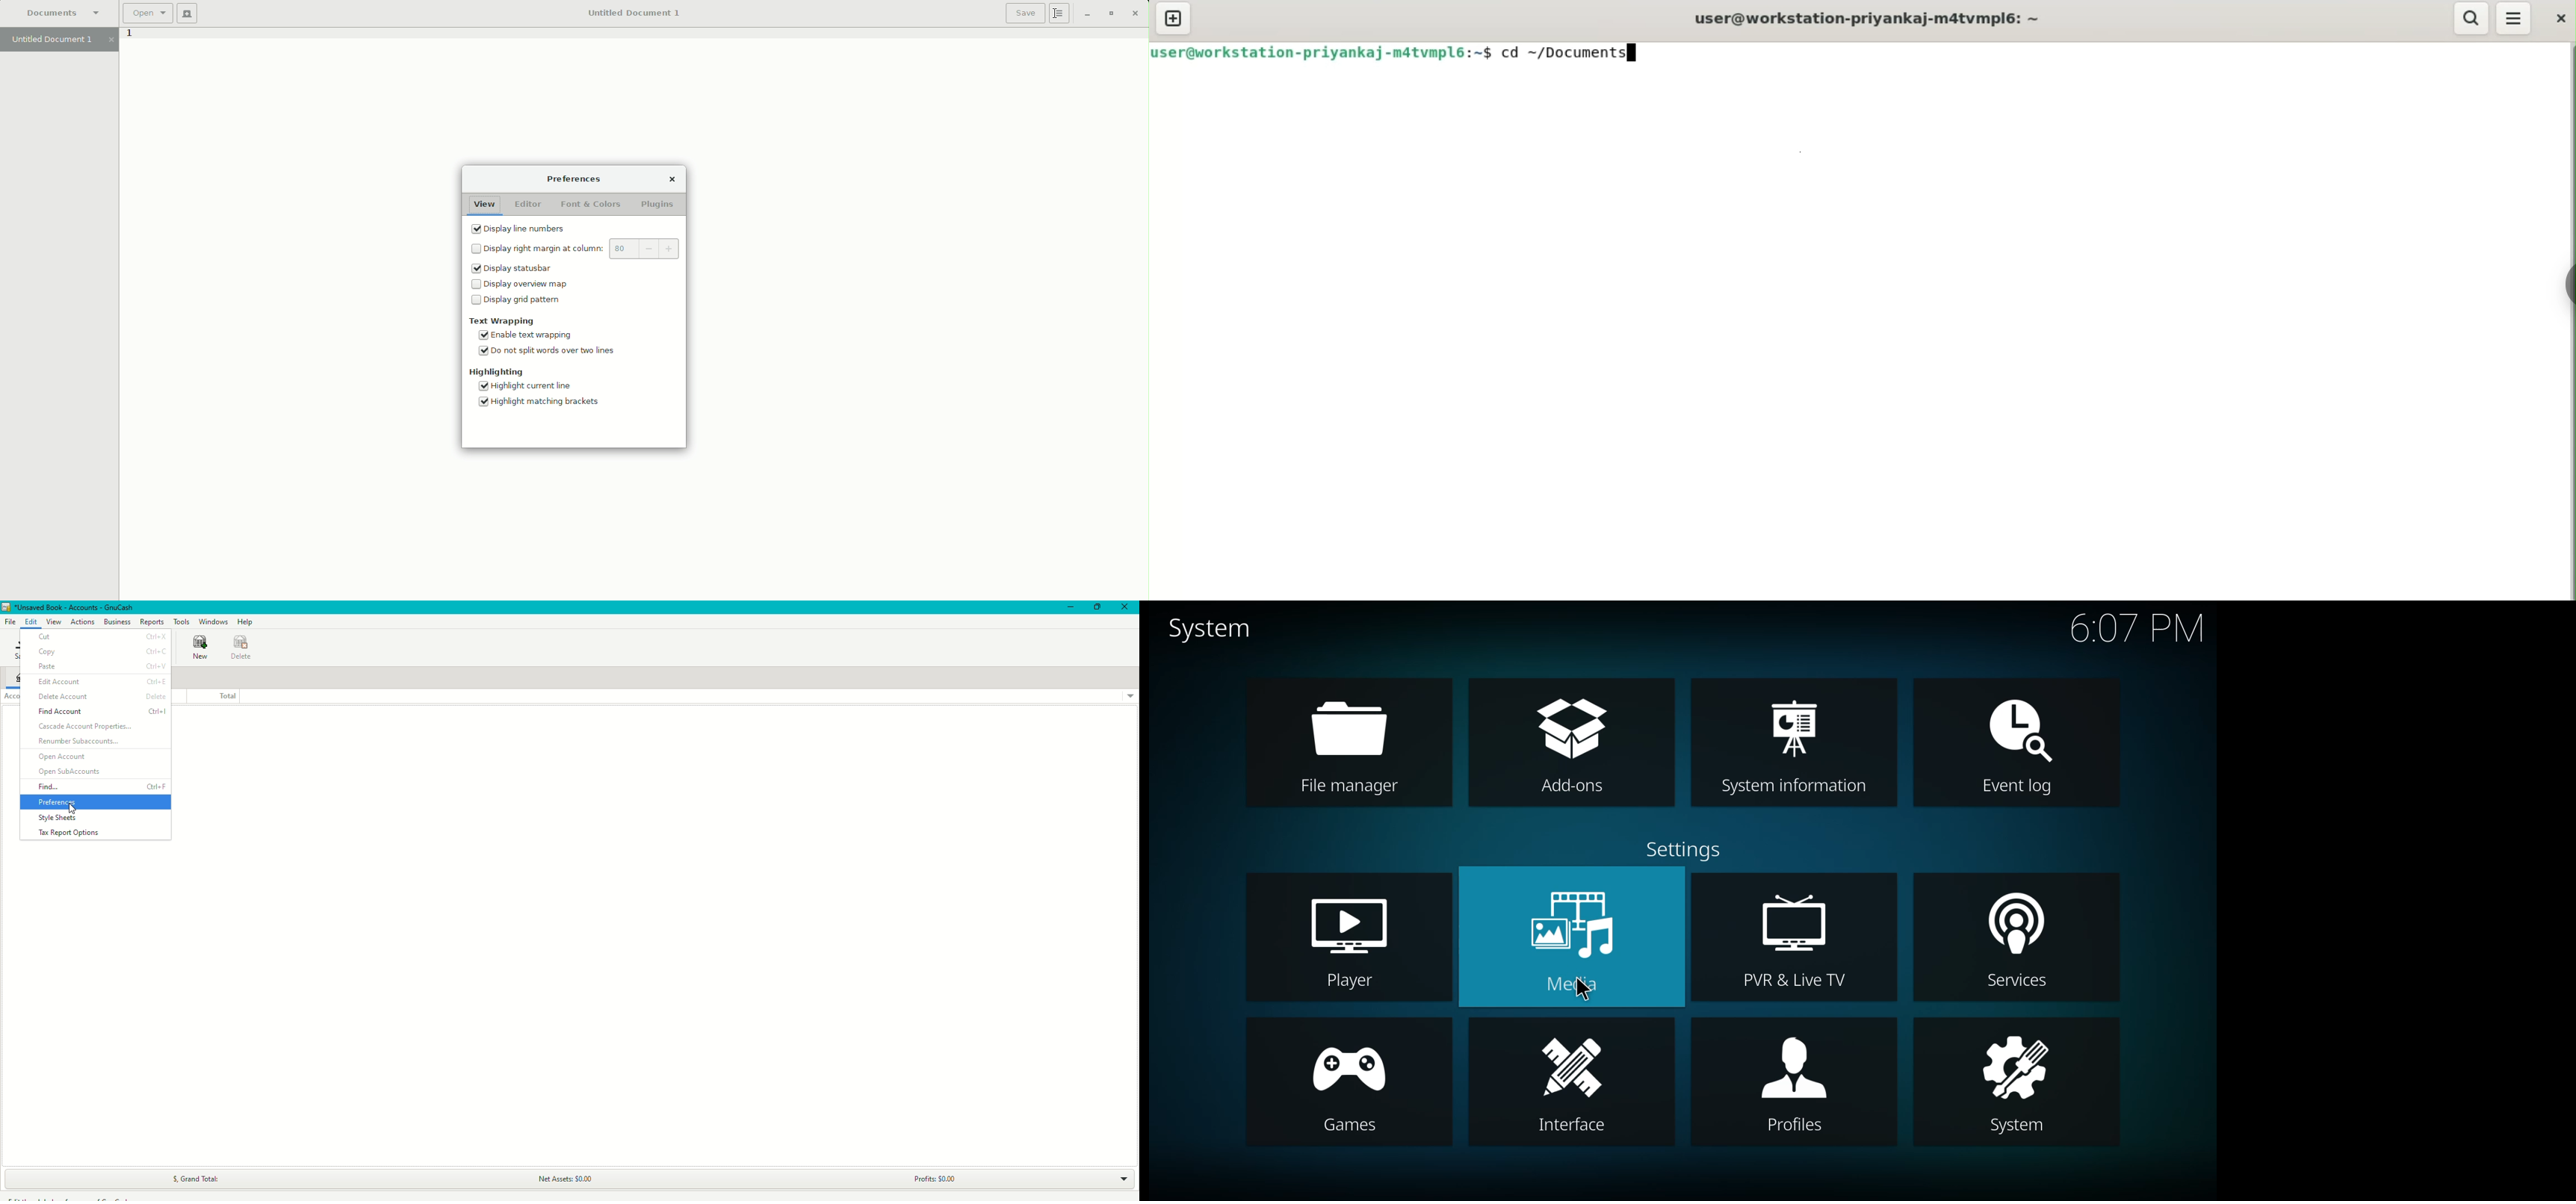  Describe the element at coordinates (1211, 629) in the screenshot. I see `system` at that location.